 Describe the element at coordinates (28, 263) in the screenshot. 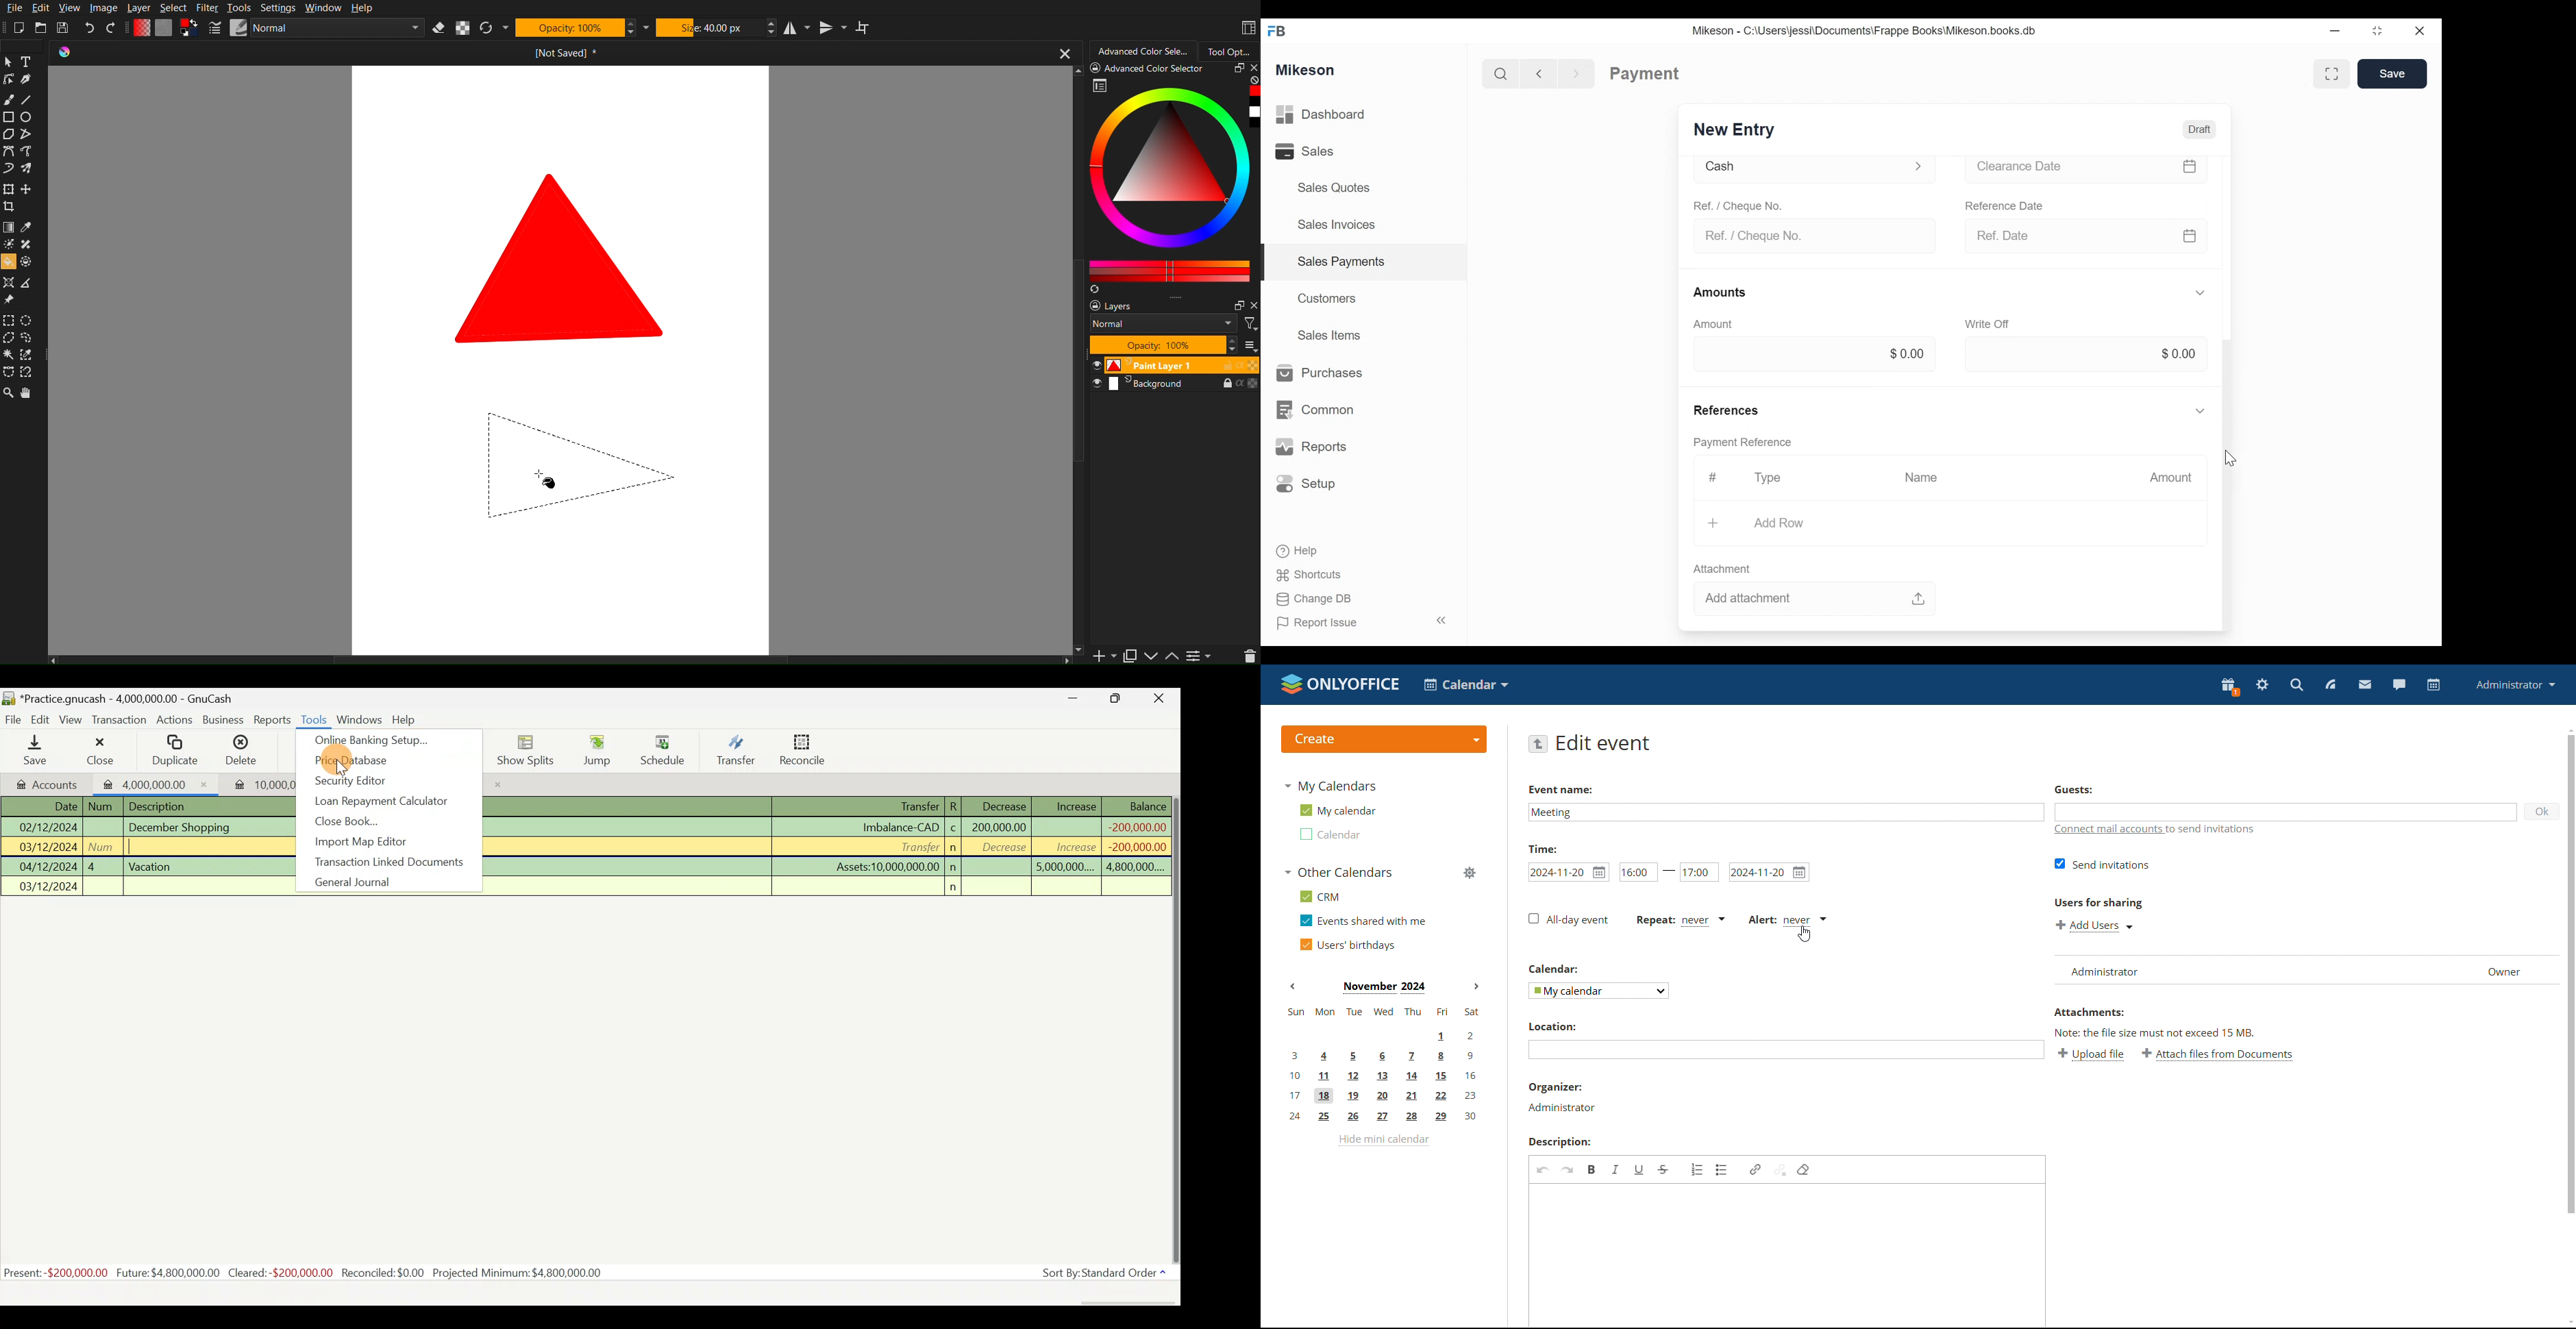

I see `dotted` at that location.